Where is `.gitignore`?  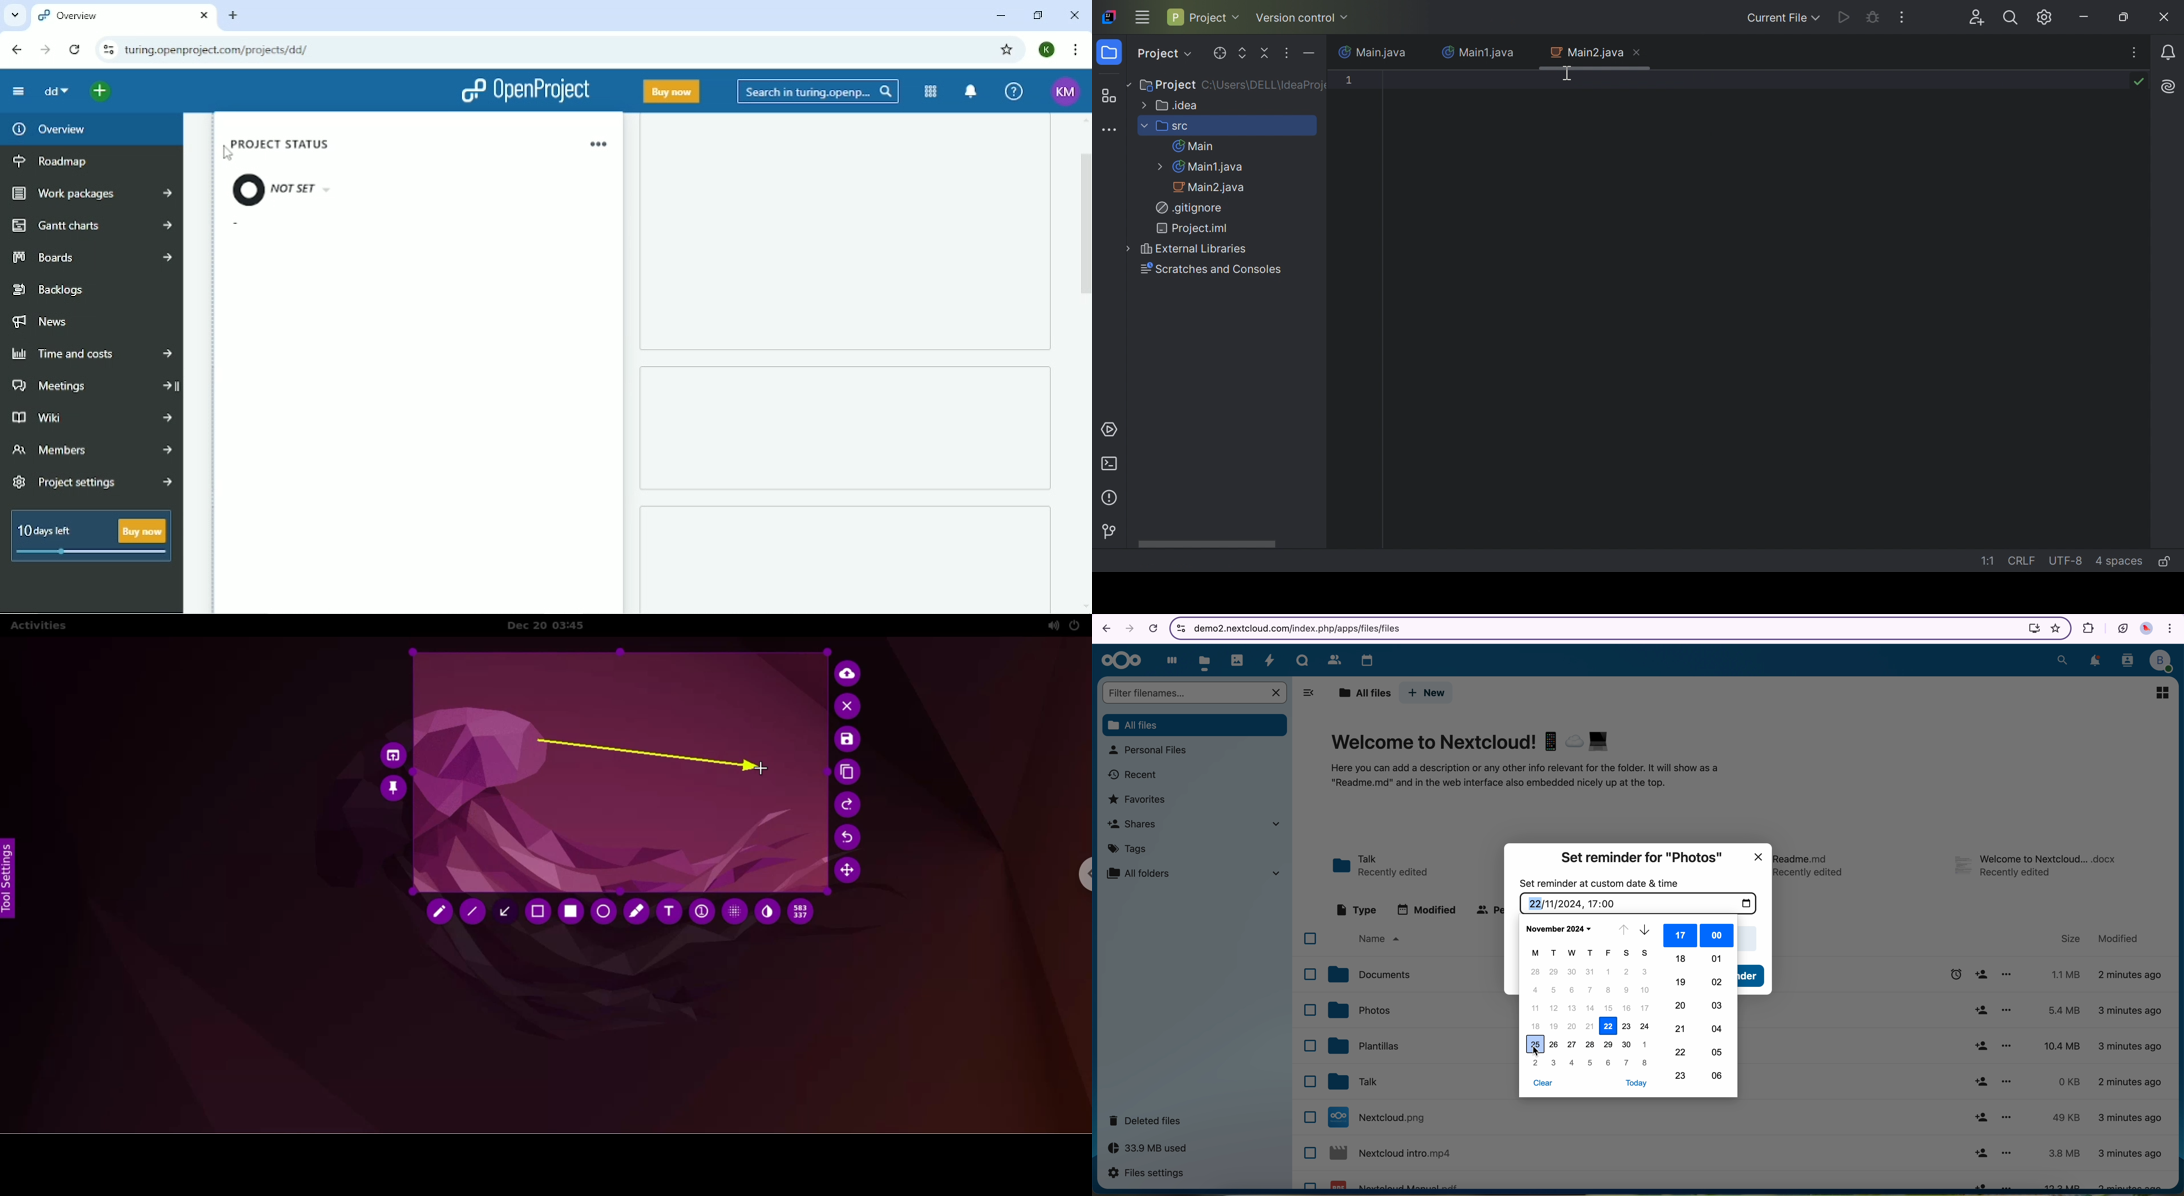
.gitignore is located at coordinates (1189, 207).